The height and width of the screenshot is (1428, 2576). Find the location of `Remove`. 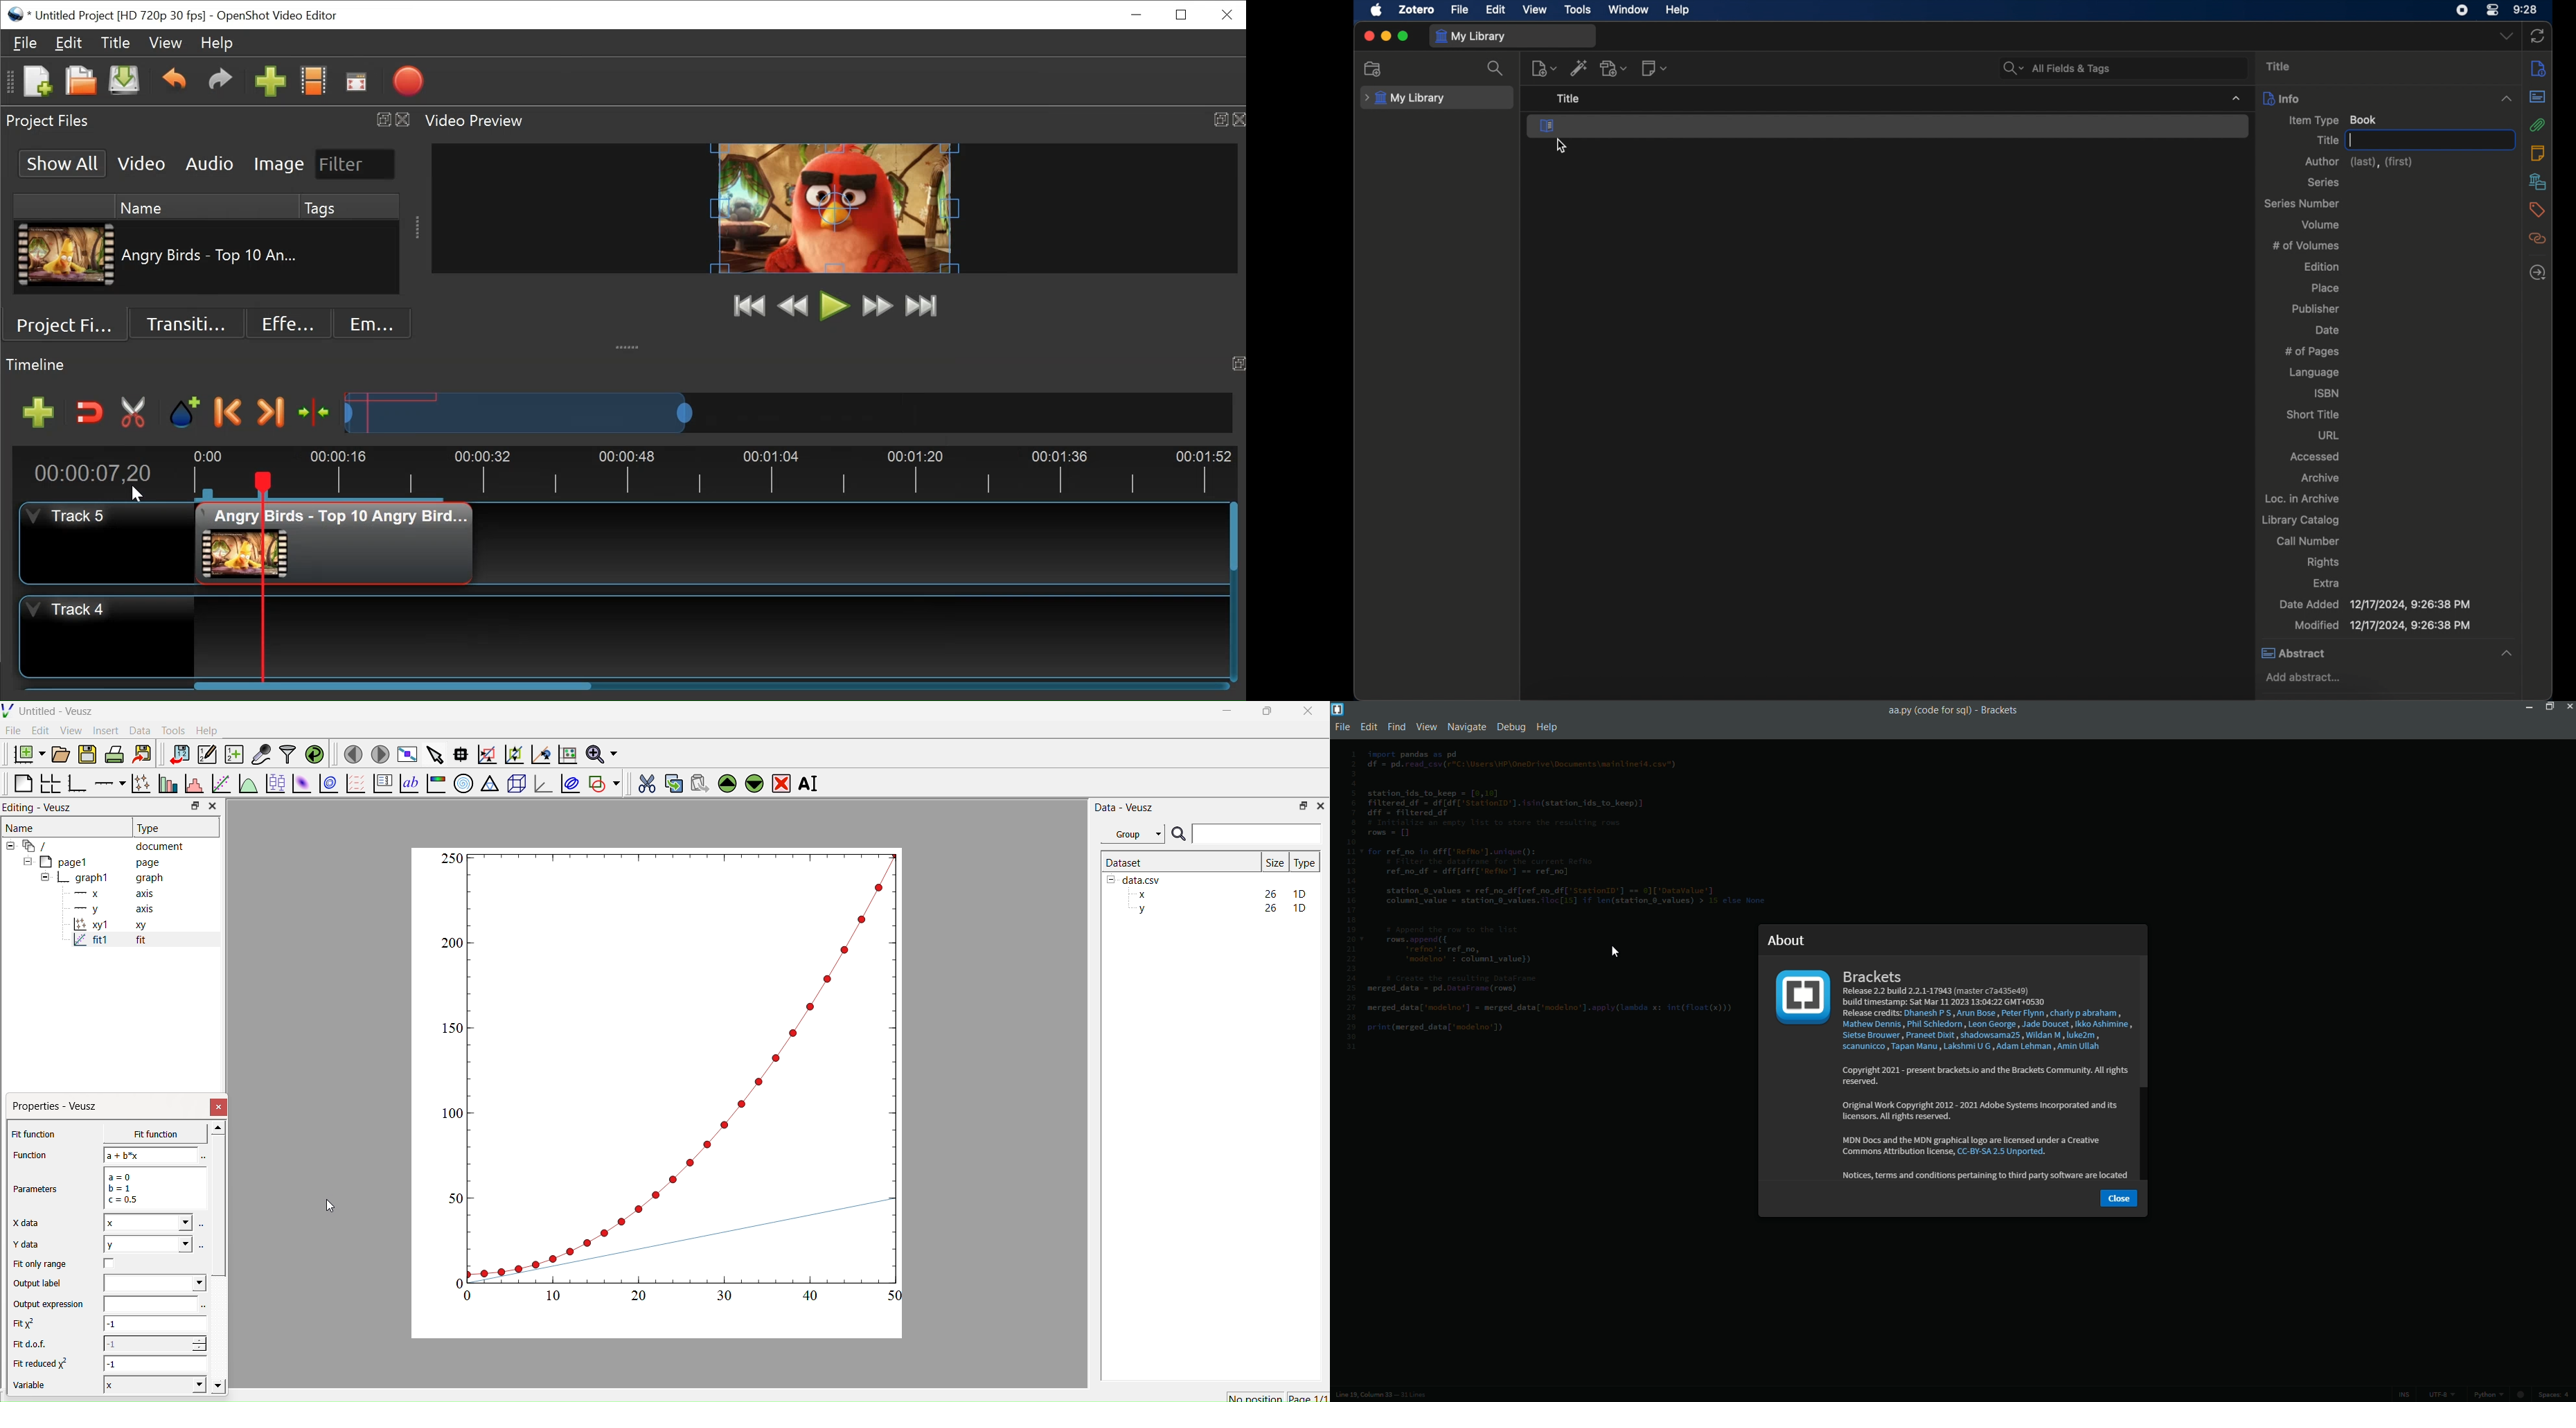

Remove is located at coordinates (781, 782).